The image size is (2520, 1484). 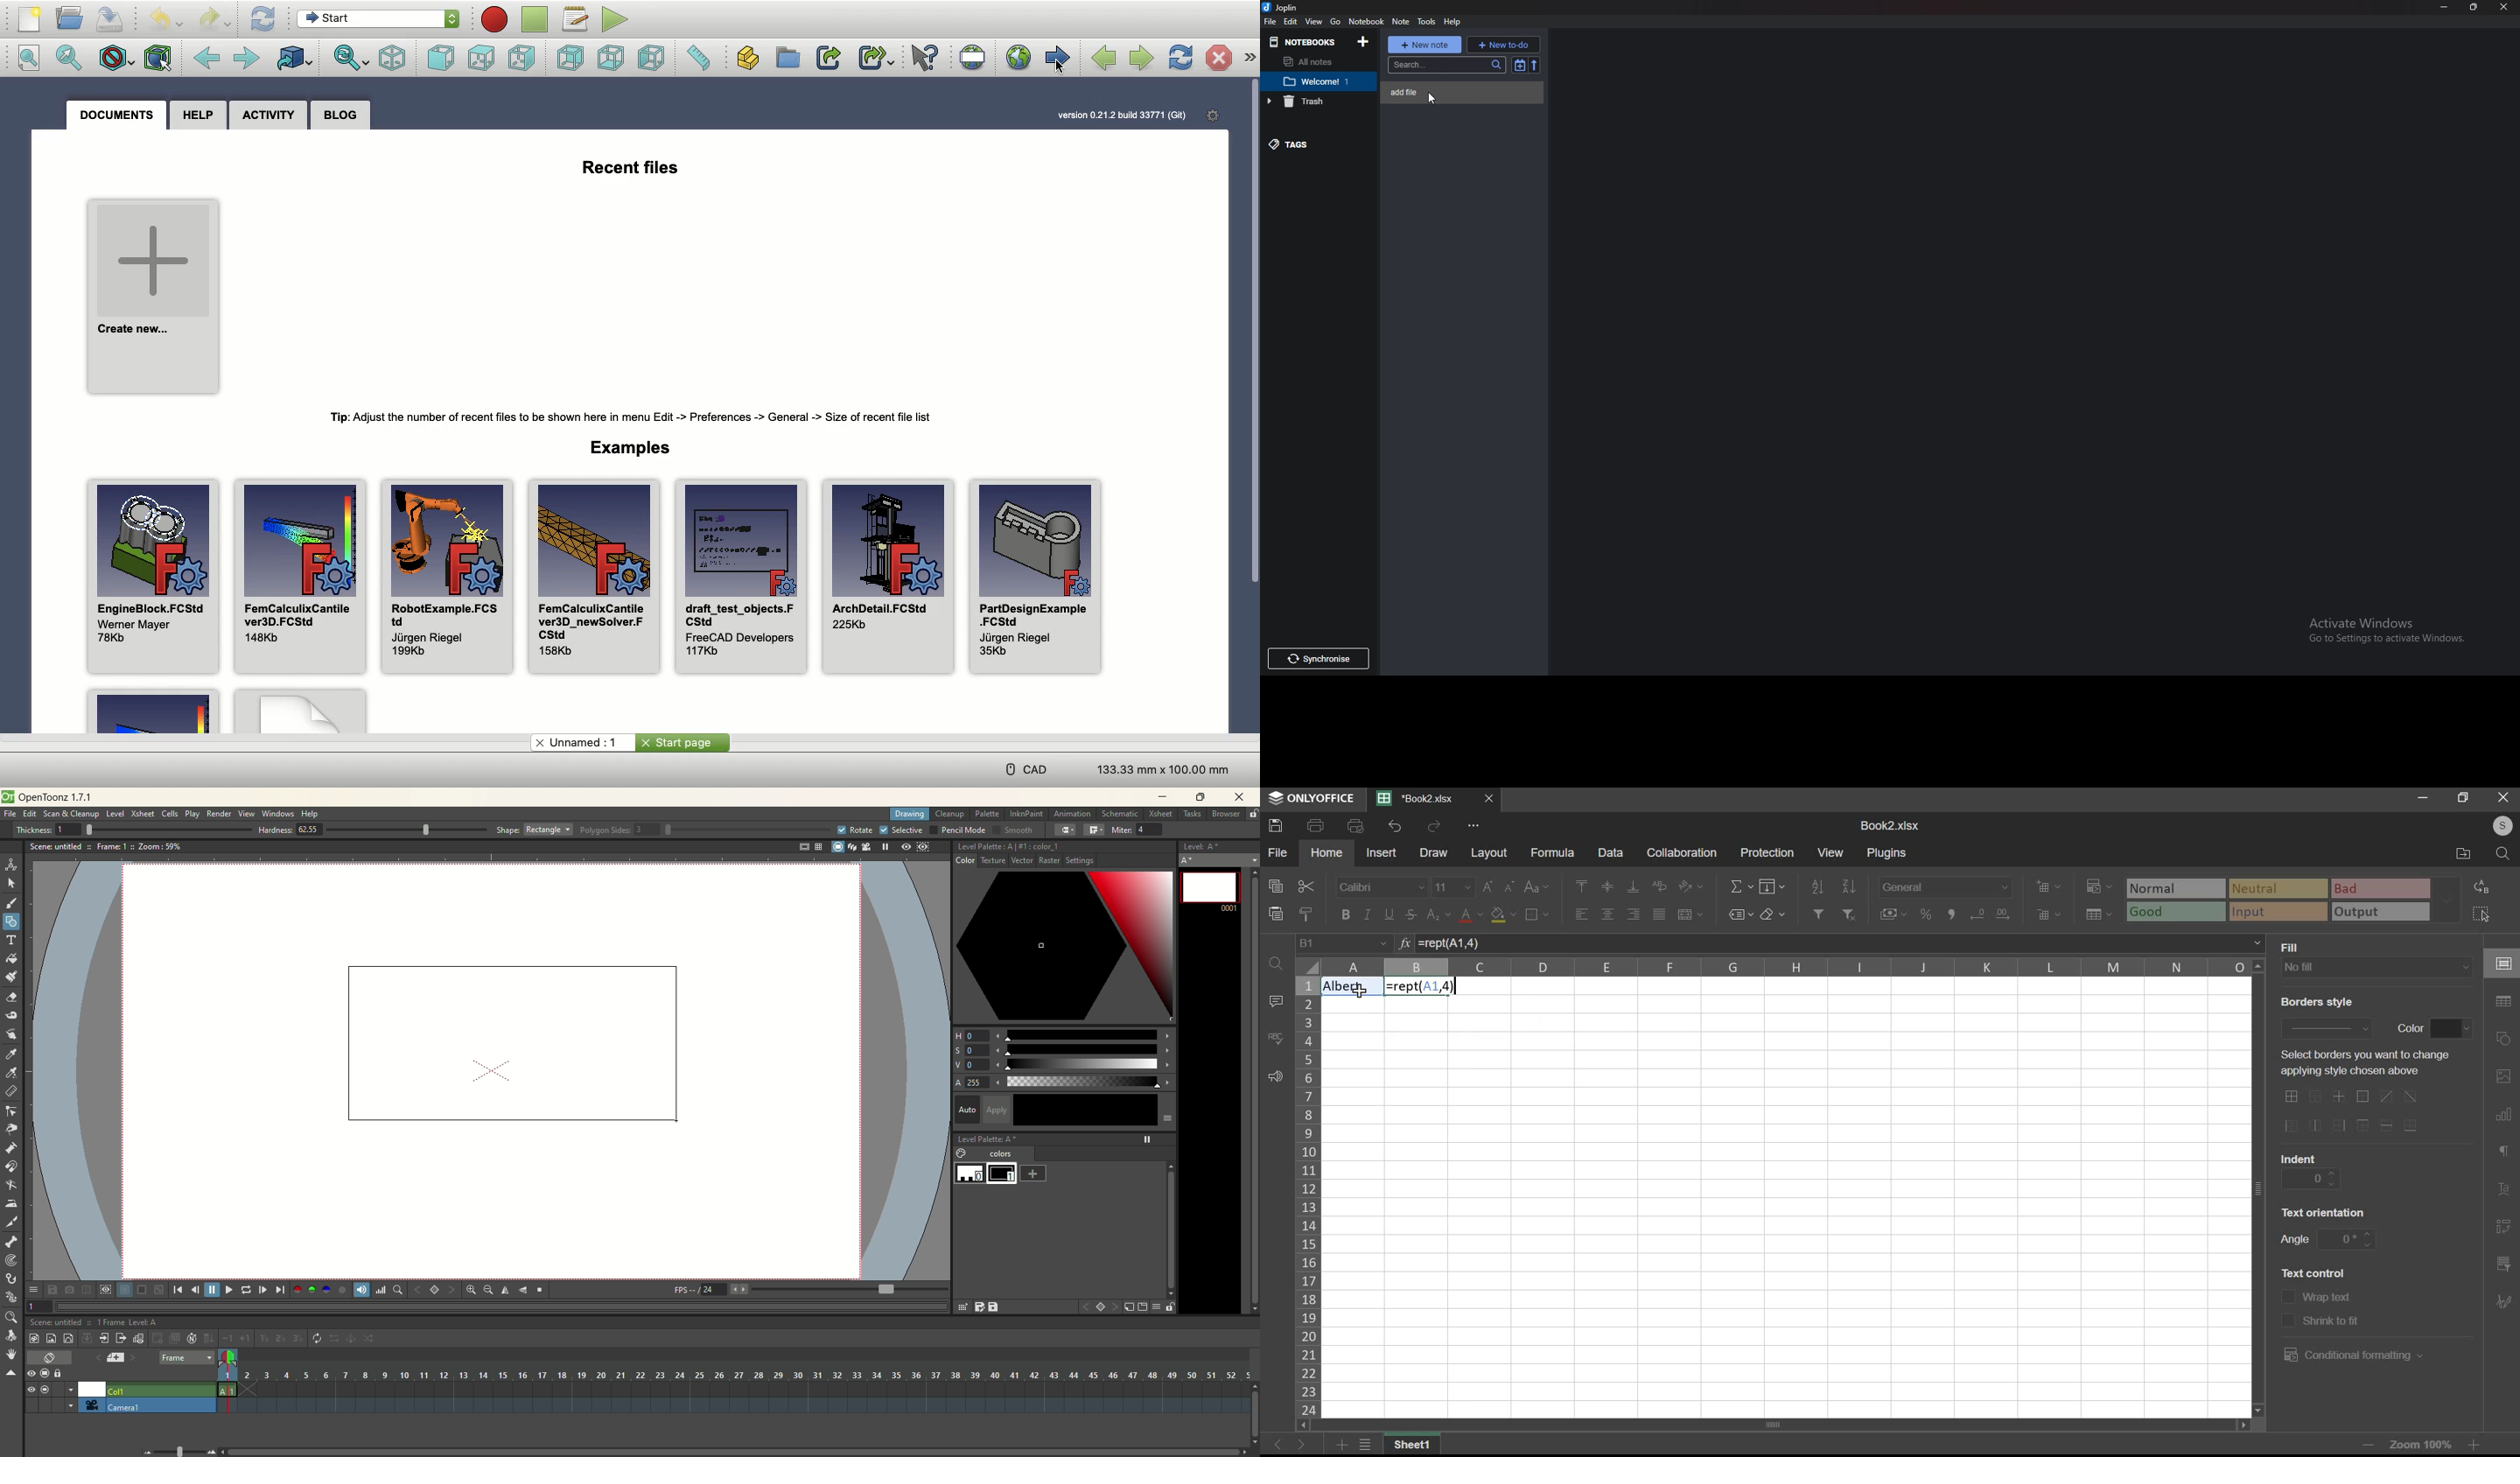 What do you see at coordinates (1104, 60) in the screenshot?
I see `Previous page` at bounding box center [1104, 60].